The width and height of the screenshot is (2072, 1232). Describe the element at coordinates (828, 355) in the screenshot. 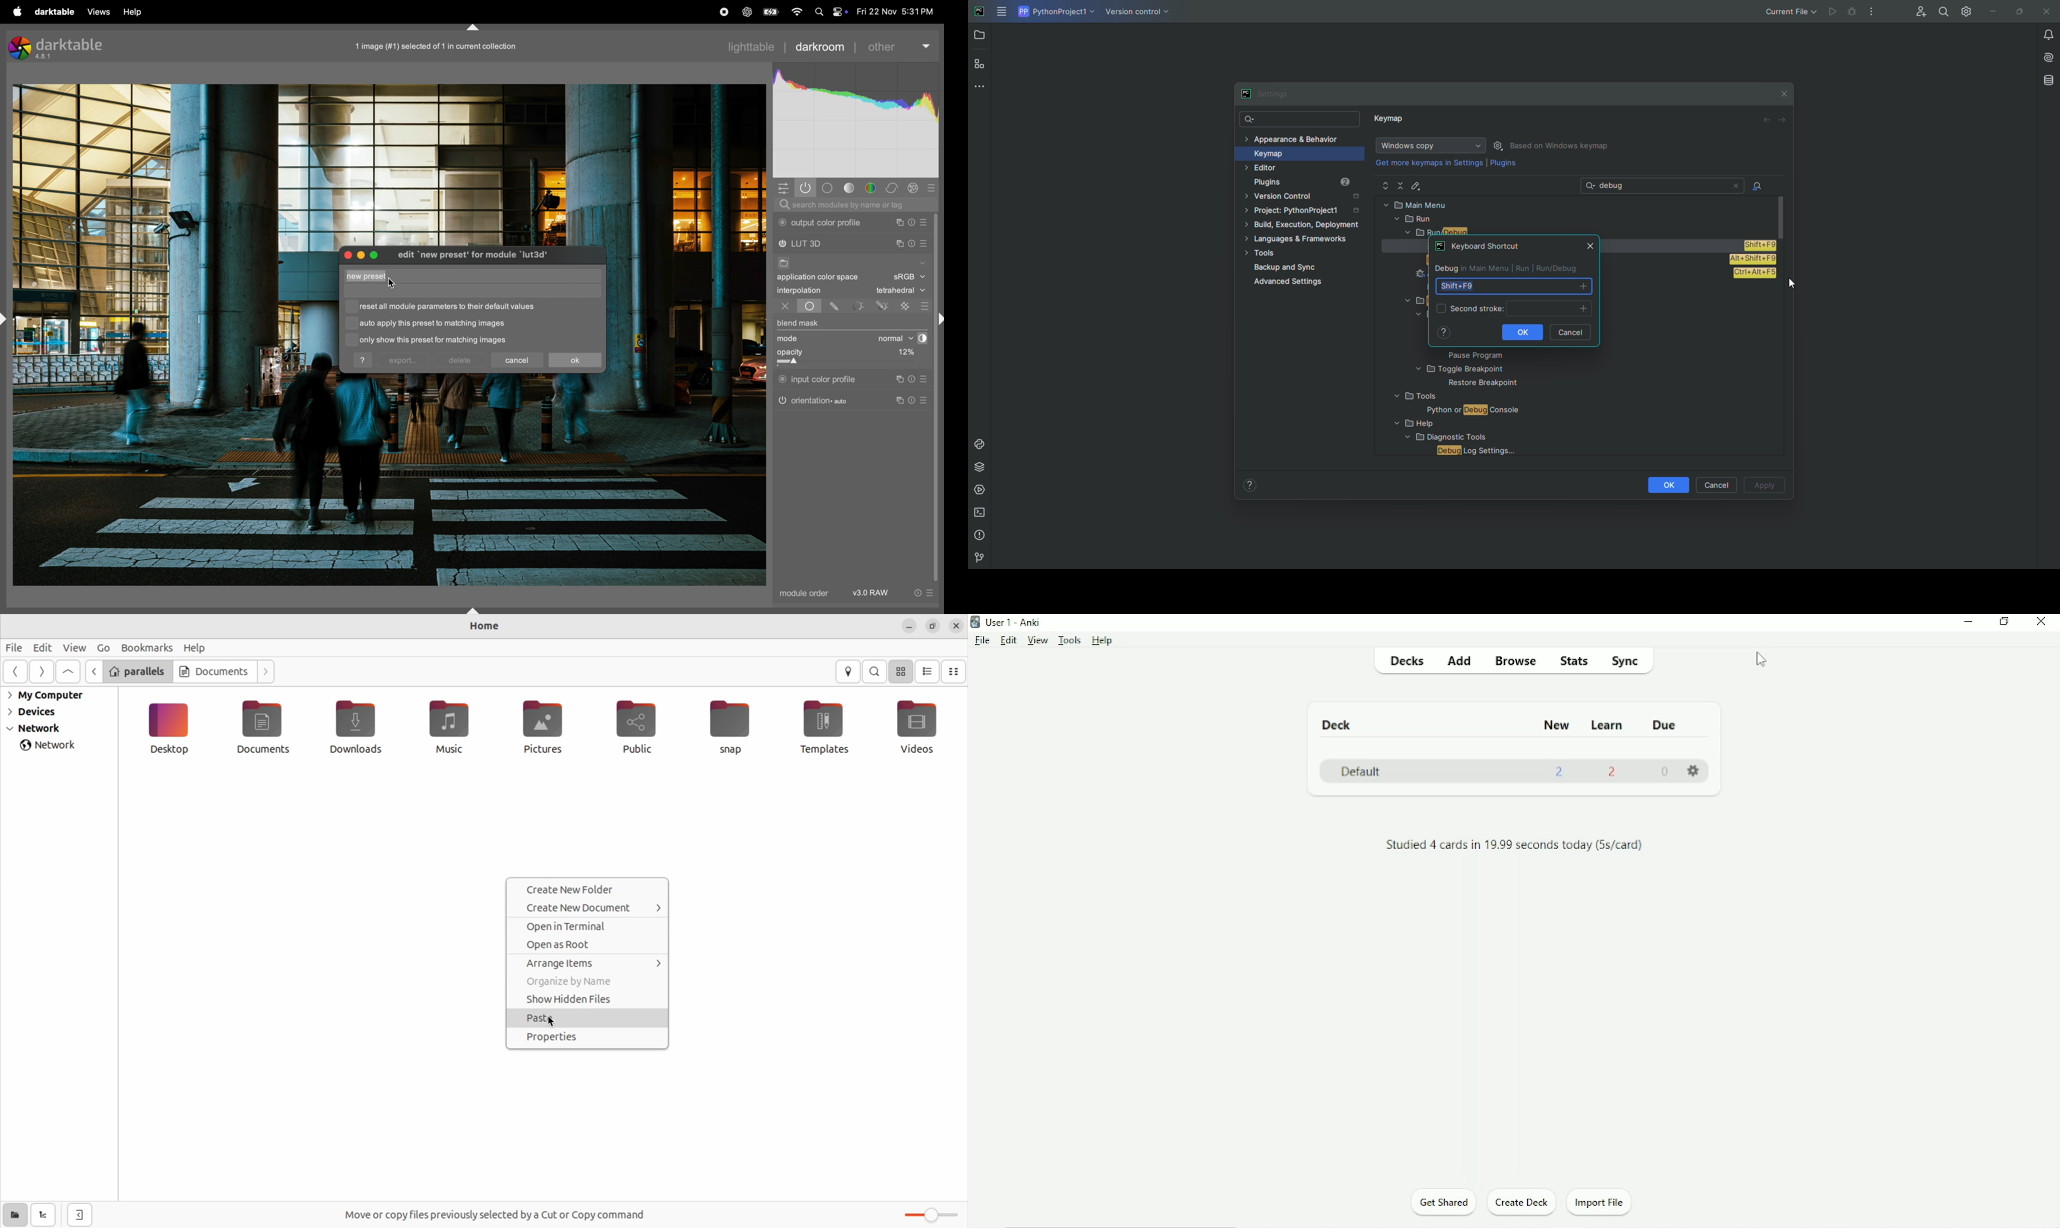

I see `opacity` at that location.